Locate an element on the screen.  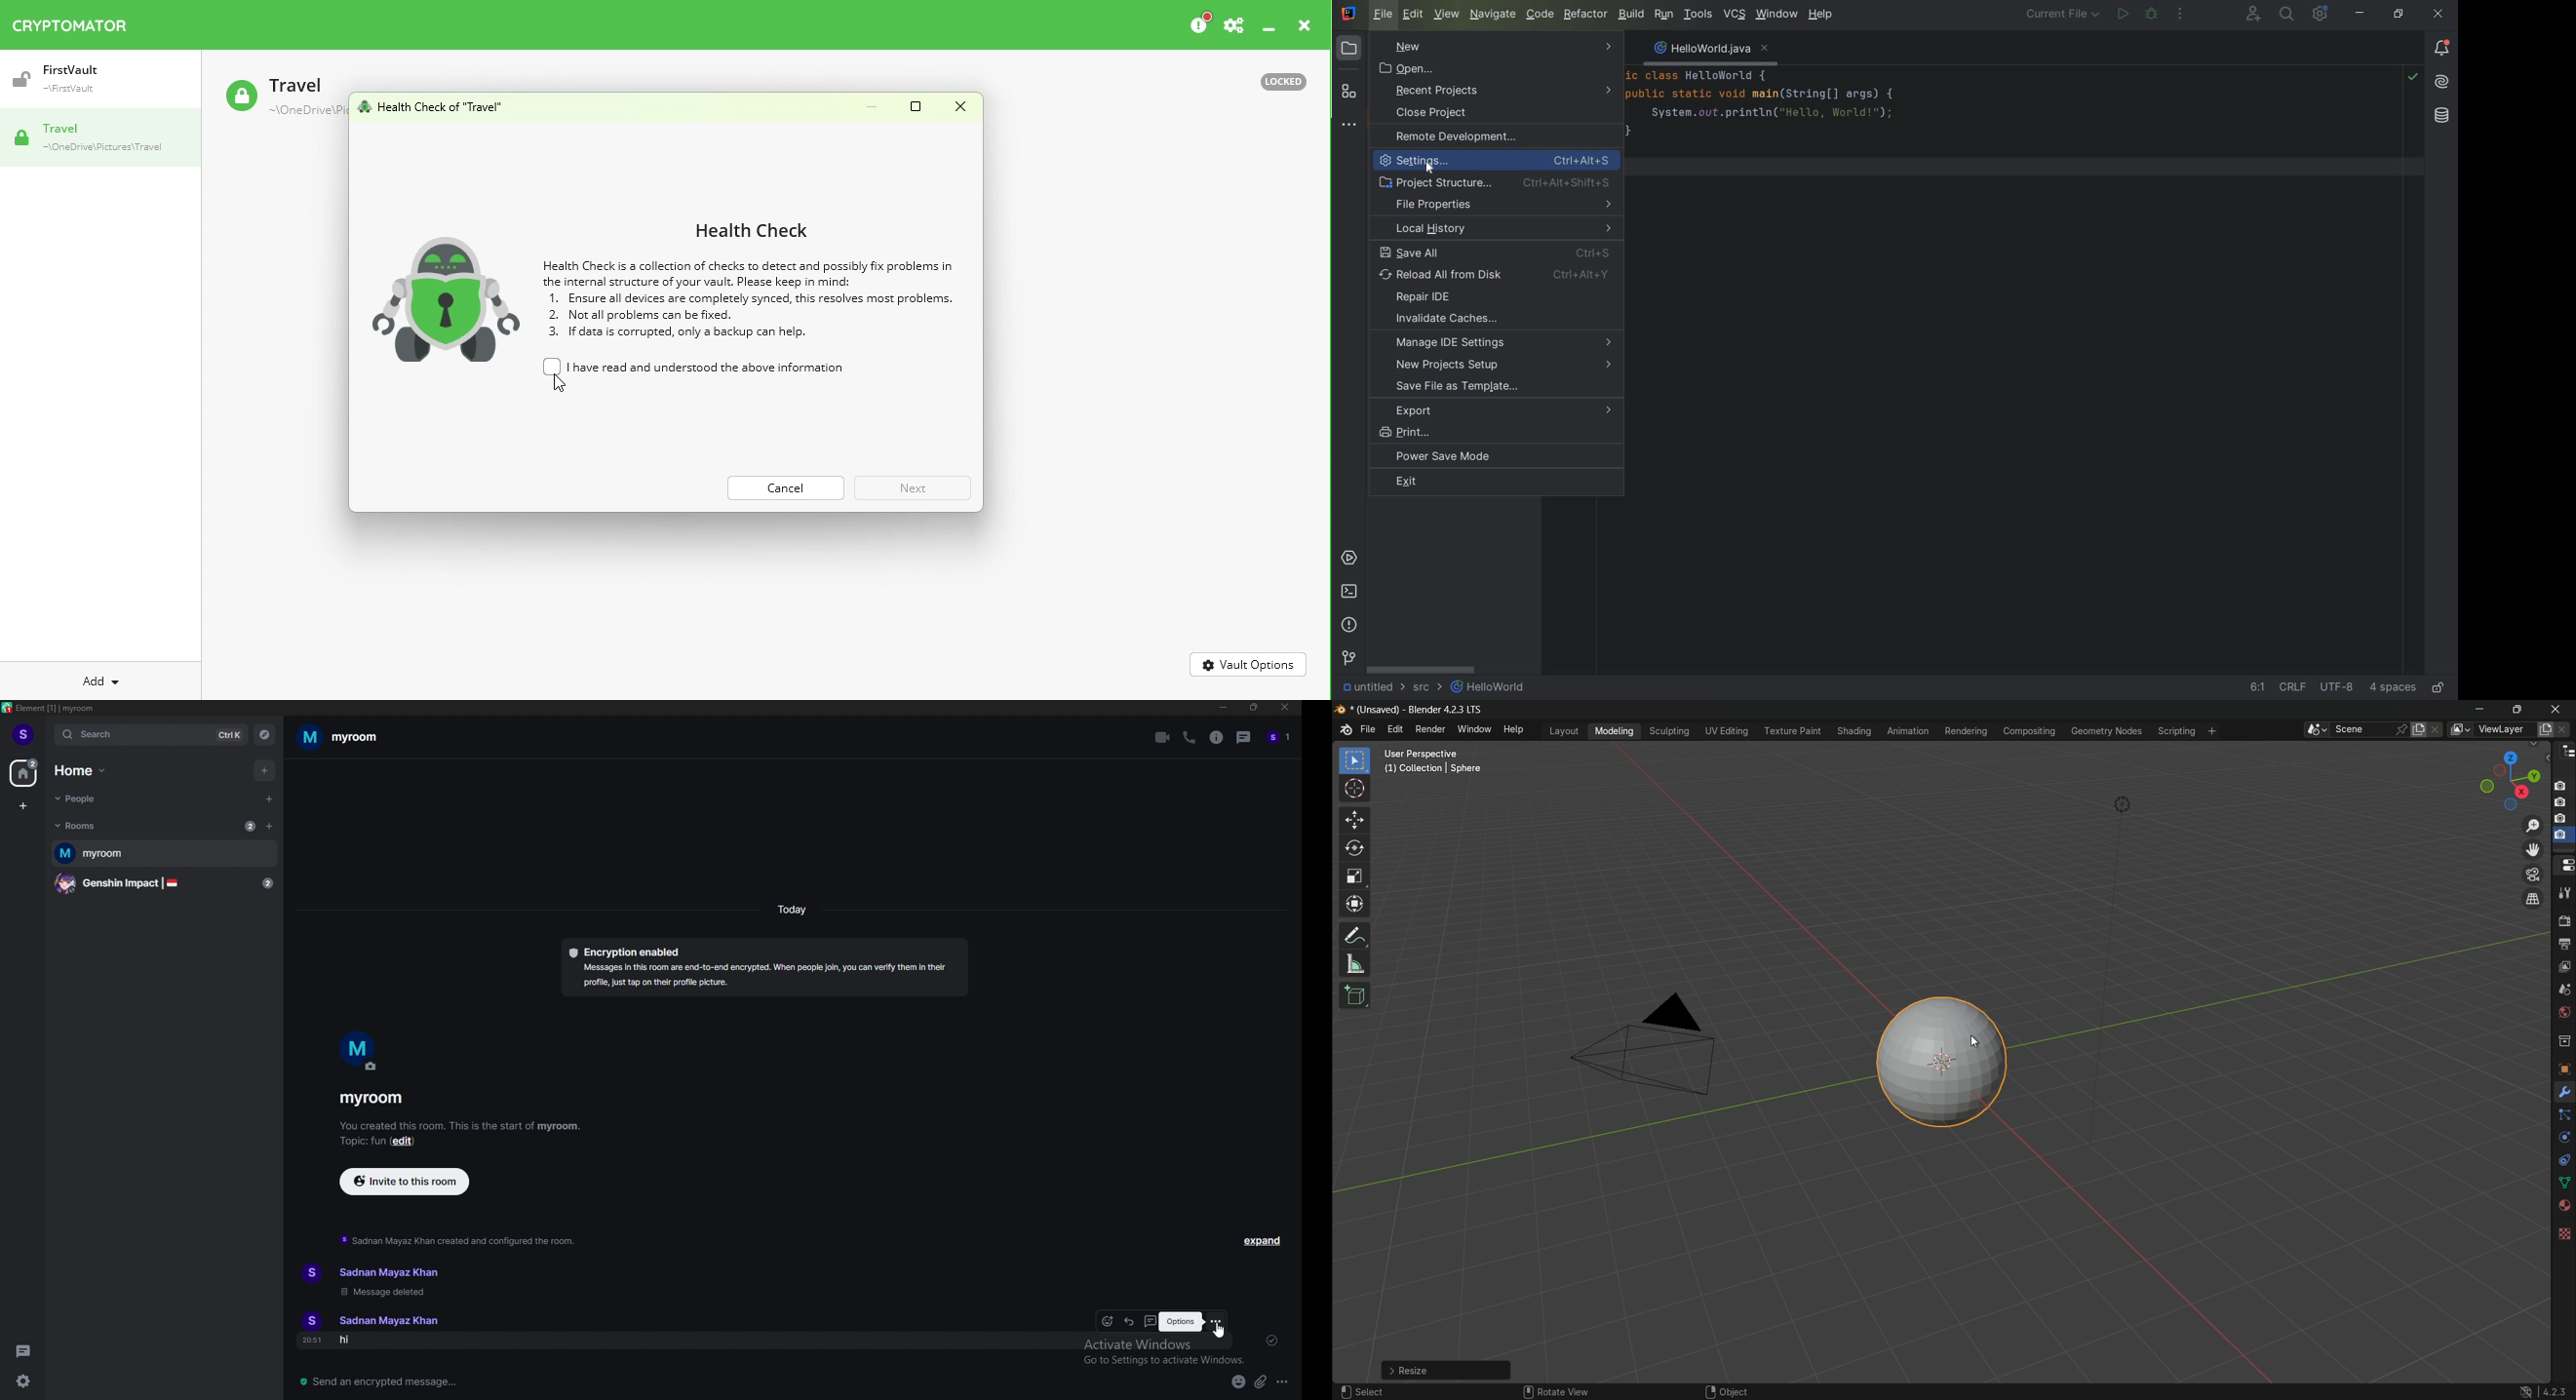
rotate or preset viewpoint is located at coordinates (2503, 781).